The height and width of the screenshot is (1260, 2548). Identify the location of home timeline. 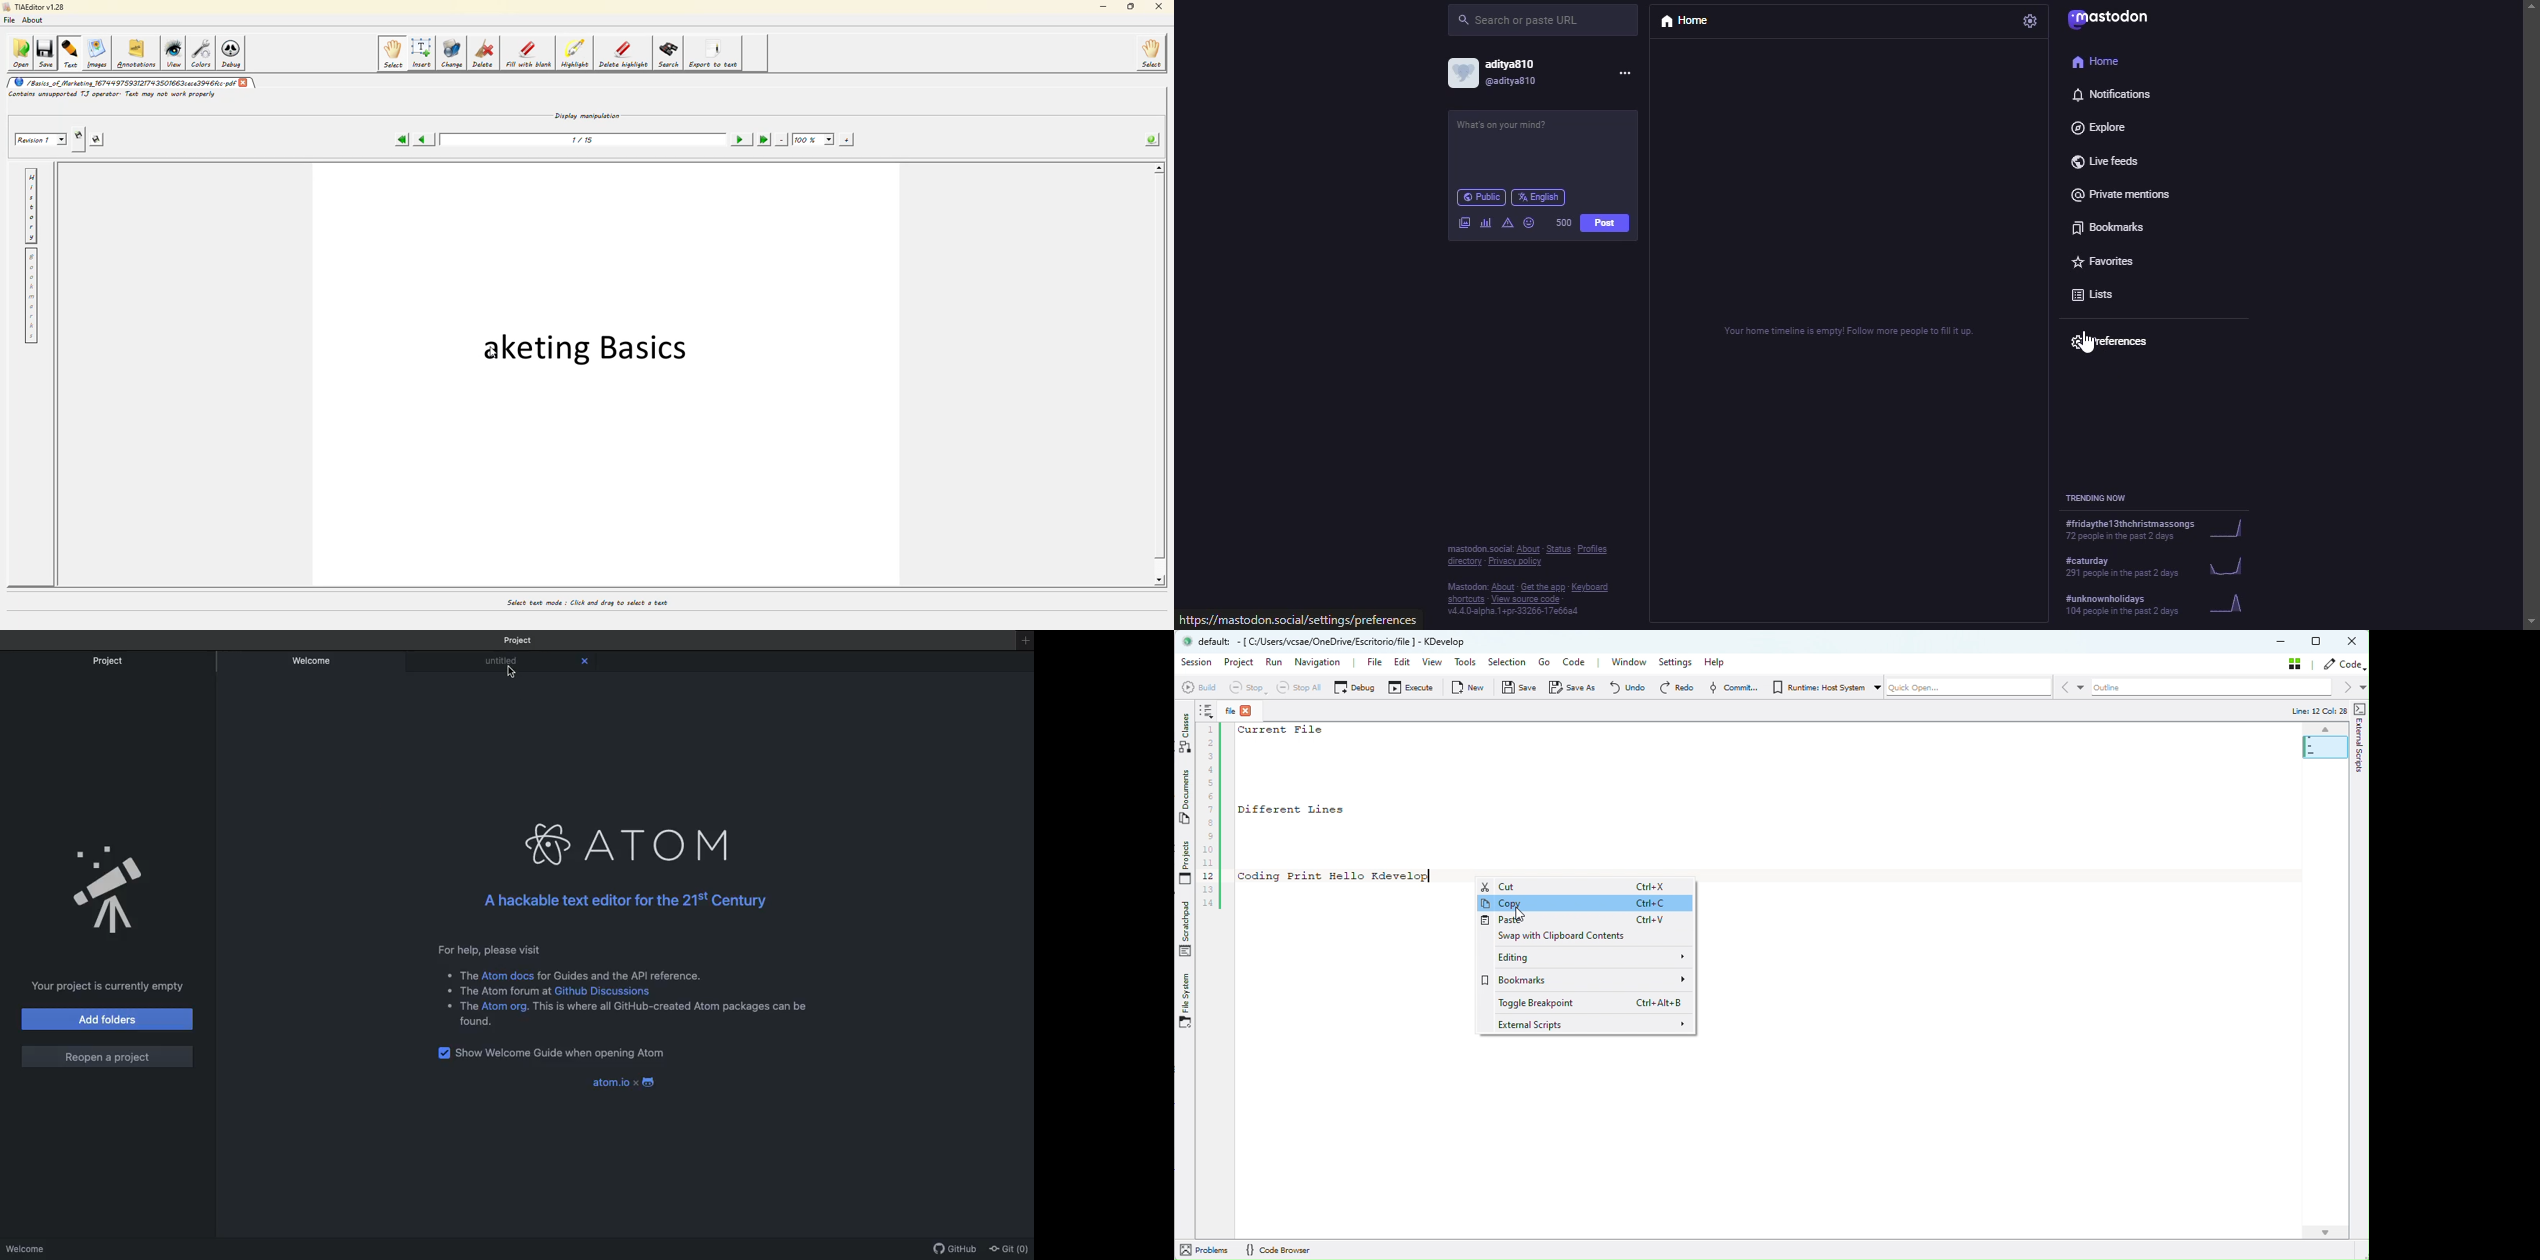
(1844, 333).